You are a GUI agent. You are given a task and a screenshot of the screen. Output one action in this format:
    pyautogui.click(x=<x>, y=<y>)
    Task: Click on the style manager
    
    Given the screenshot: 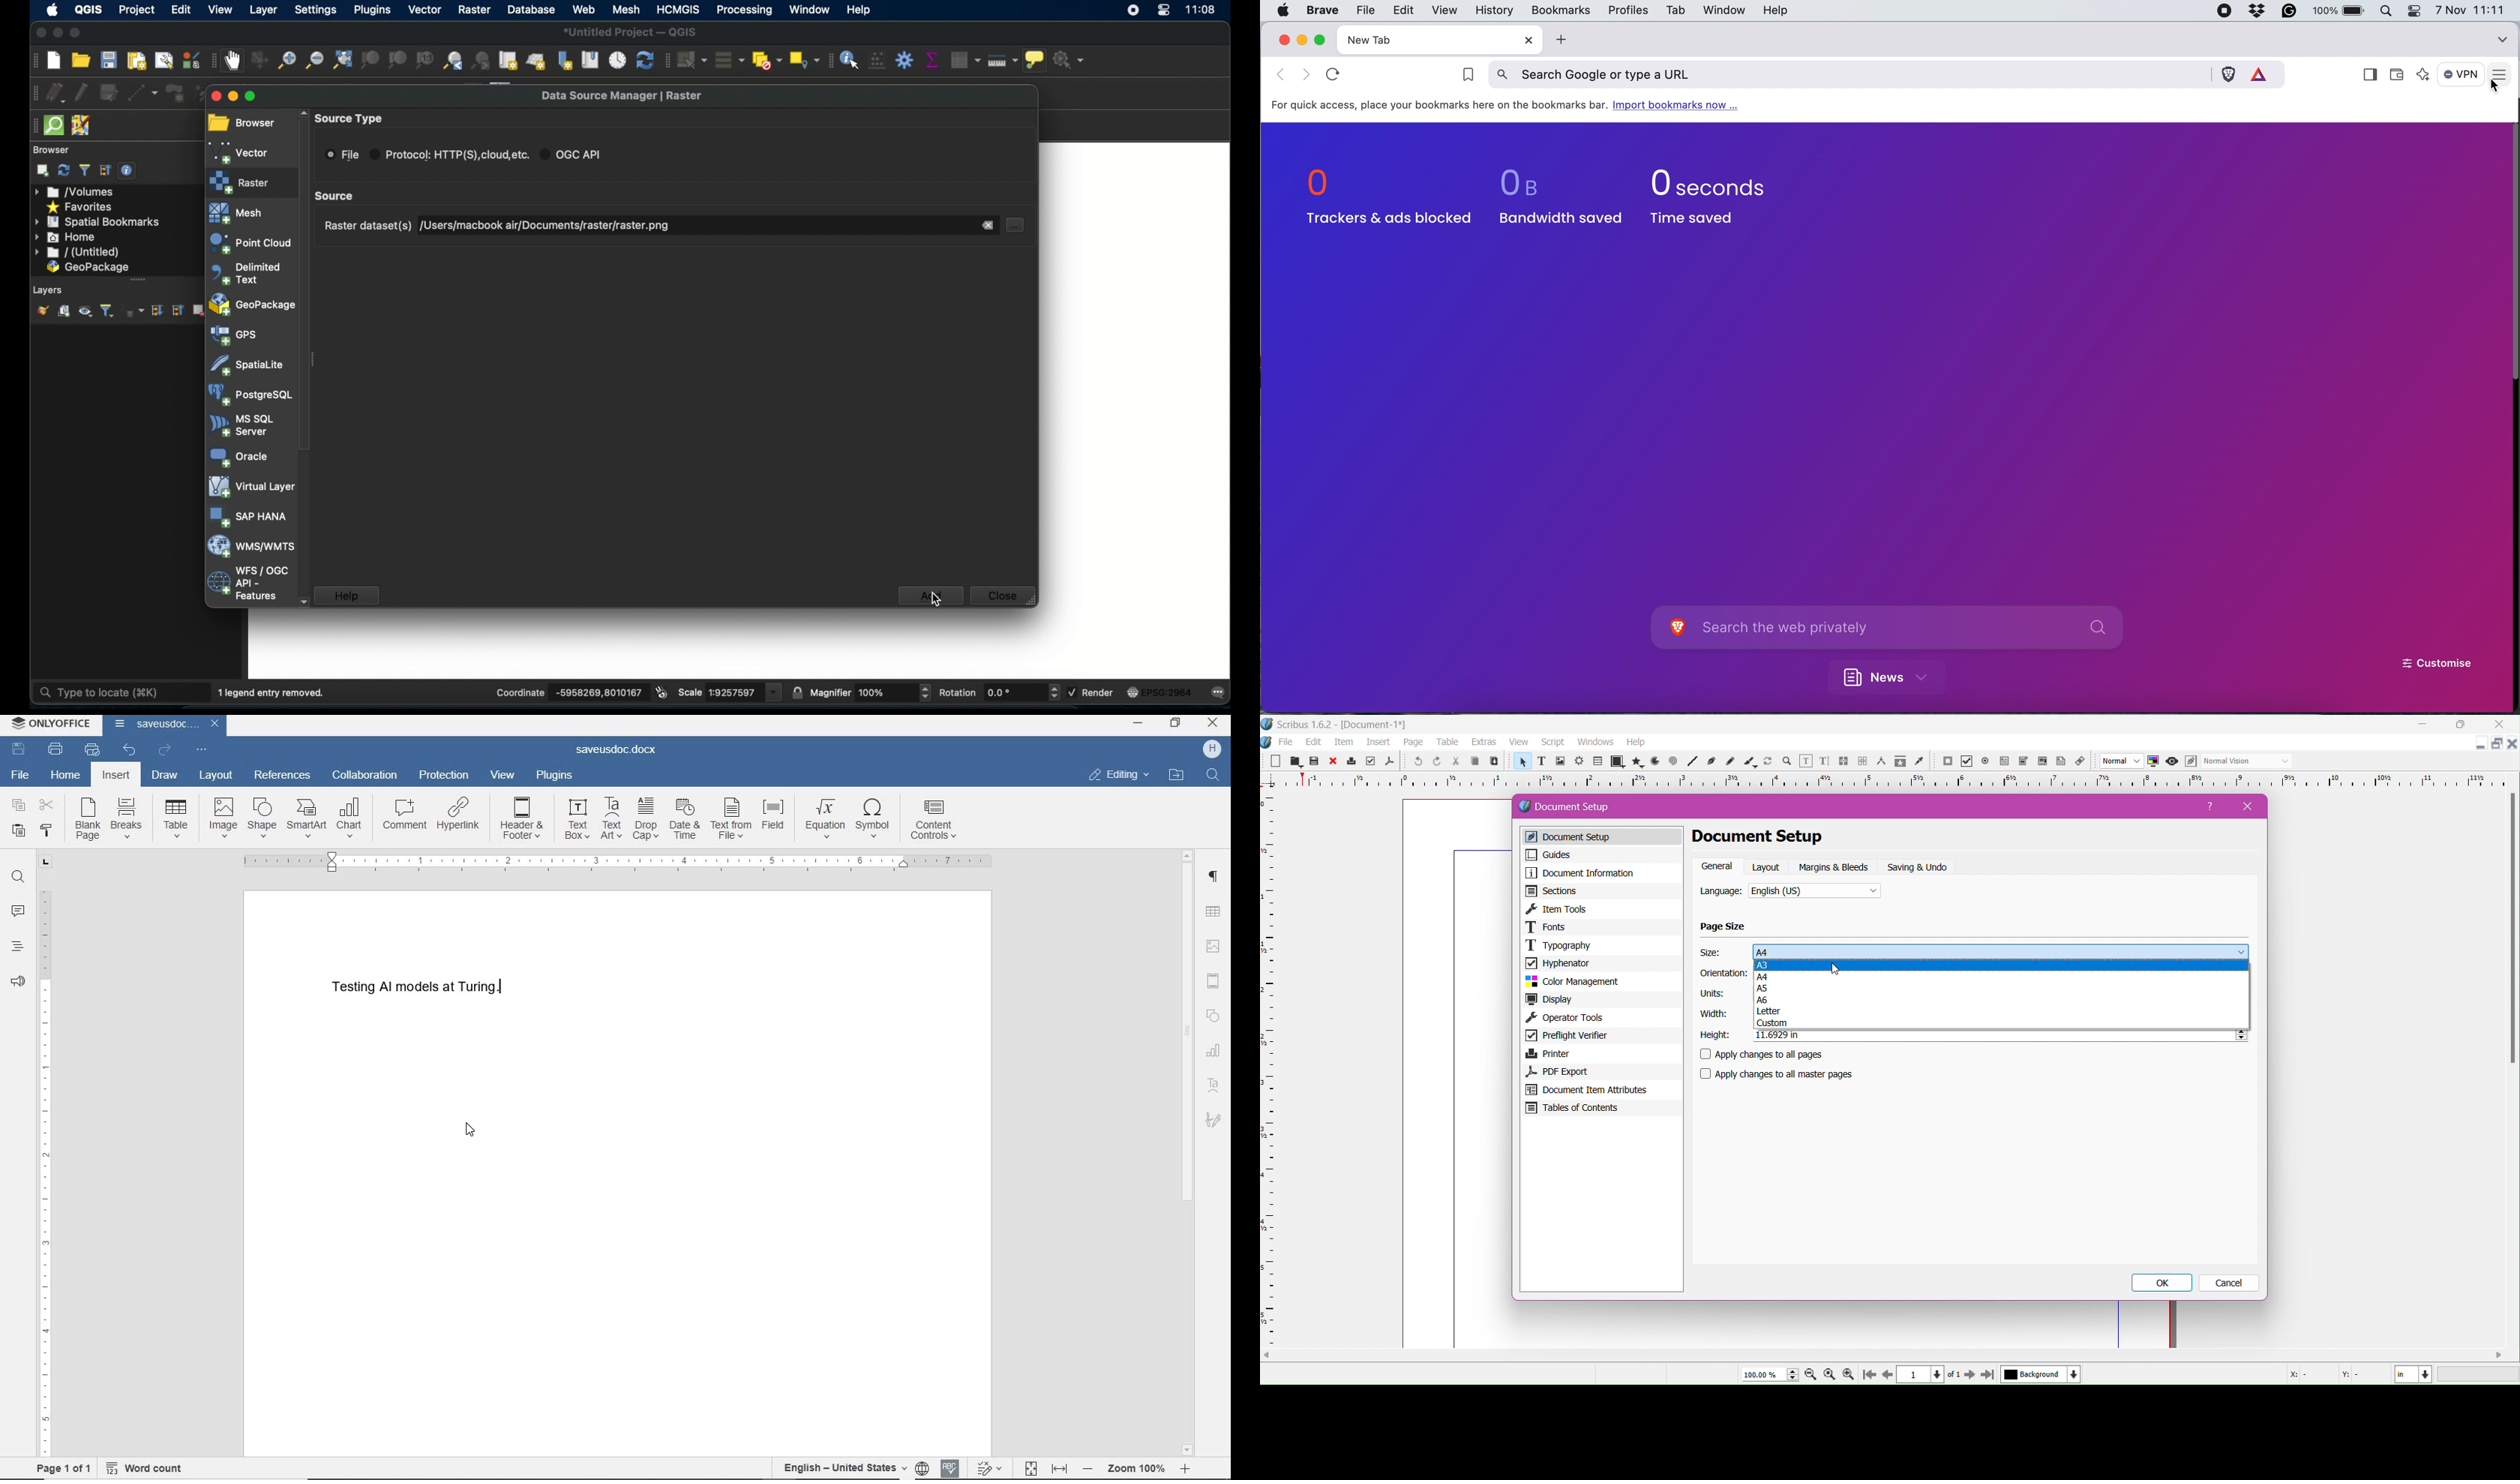 What is the action you would take?
    pyautogui.click(x=190, y=60)
    